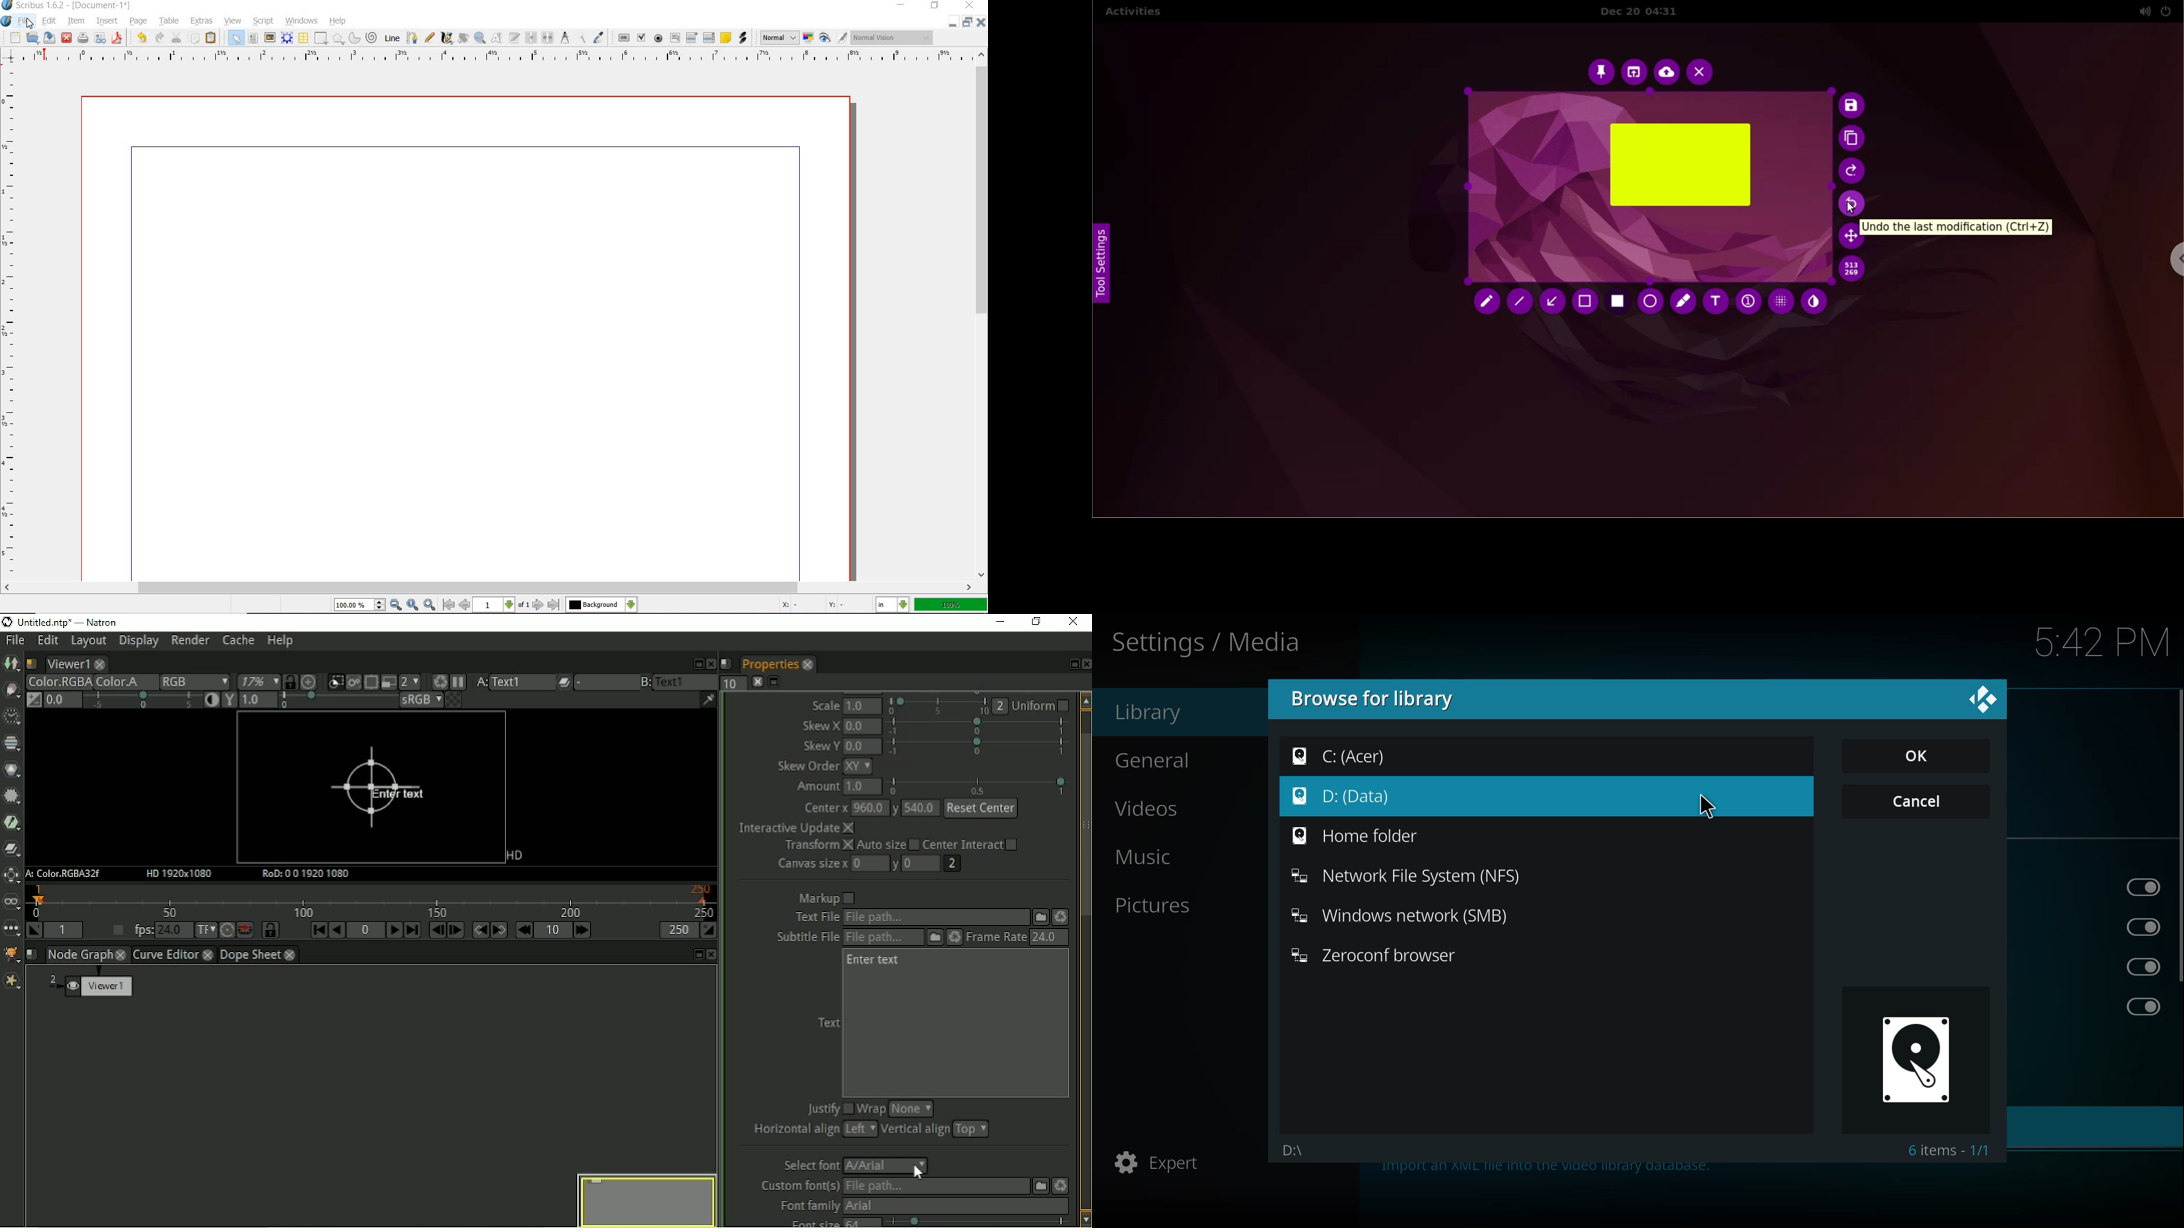 The image size is (2184, 1232). I want to click on redo, so click(161, 38).